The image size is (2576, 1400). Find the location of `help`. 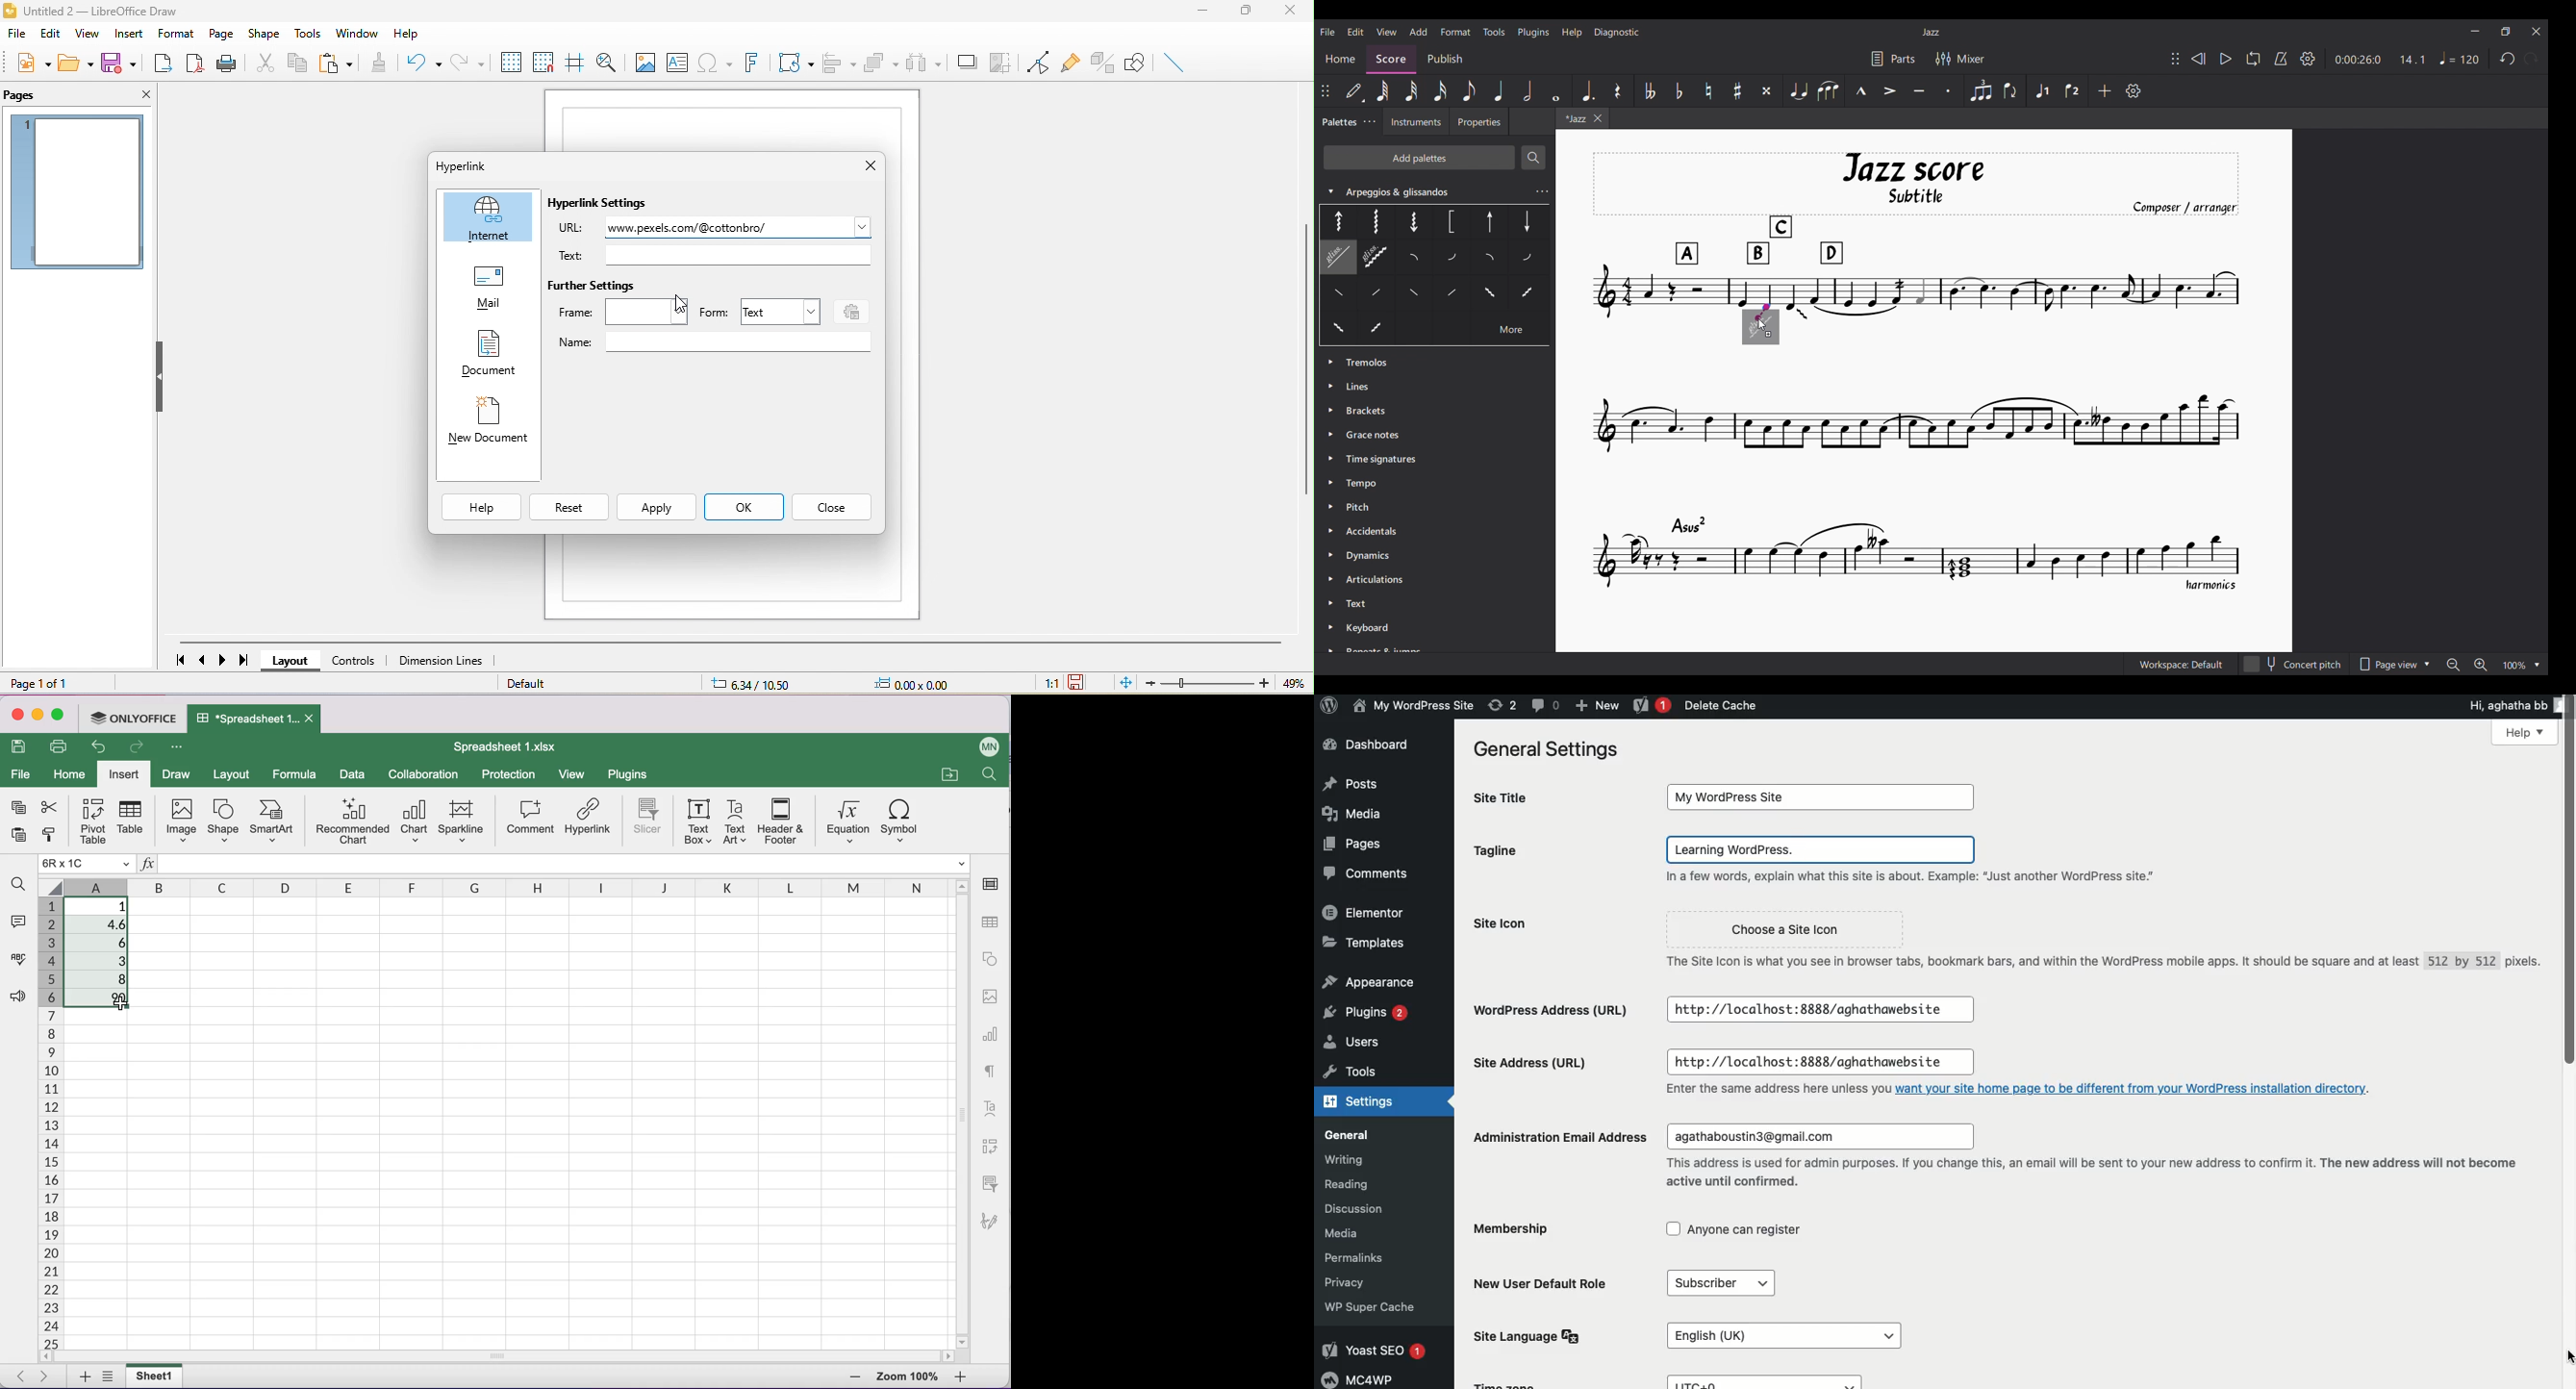

help is located at coordinates (404, 32).